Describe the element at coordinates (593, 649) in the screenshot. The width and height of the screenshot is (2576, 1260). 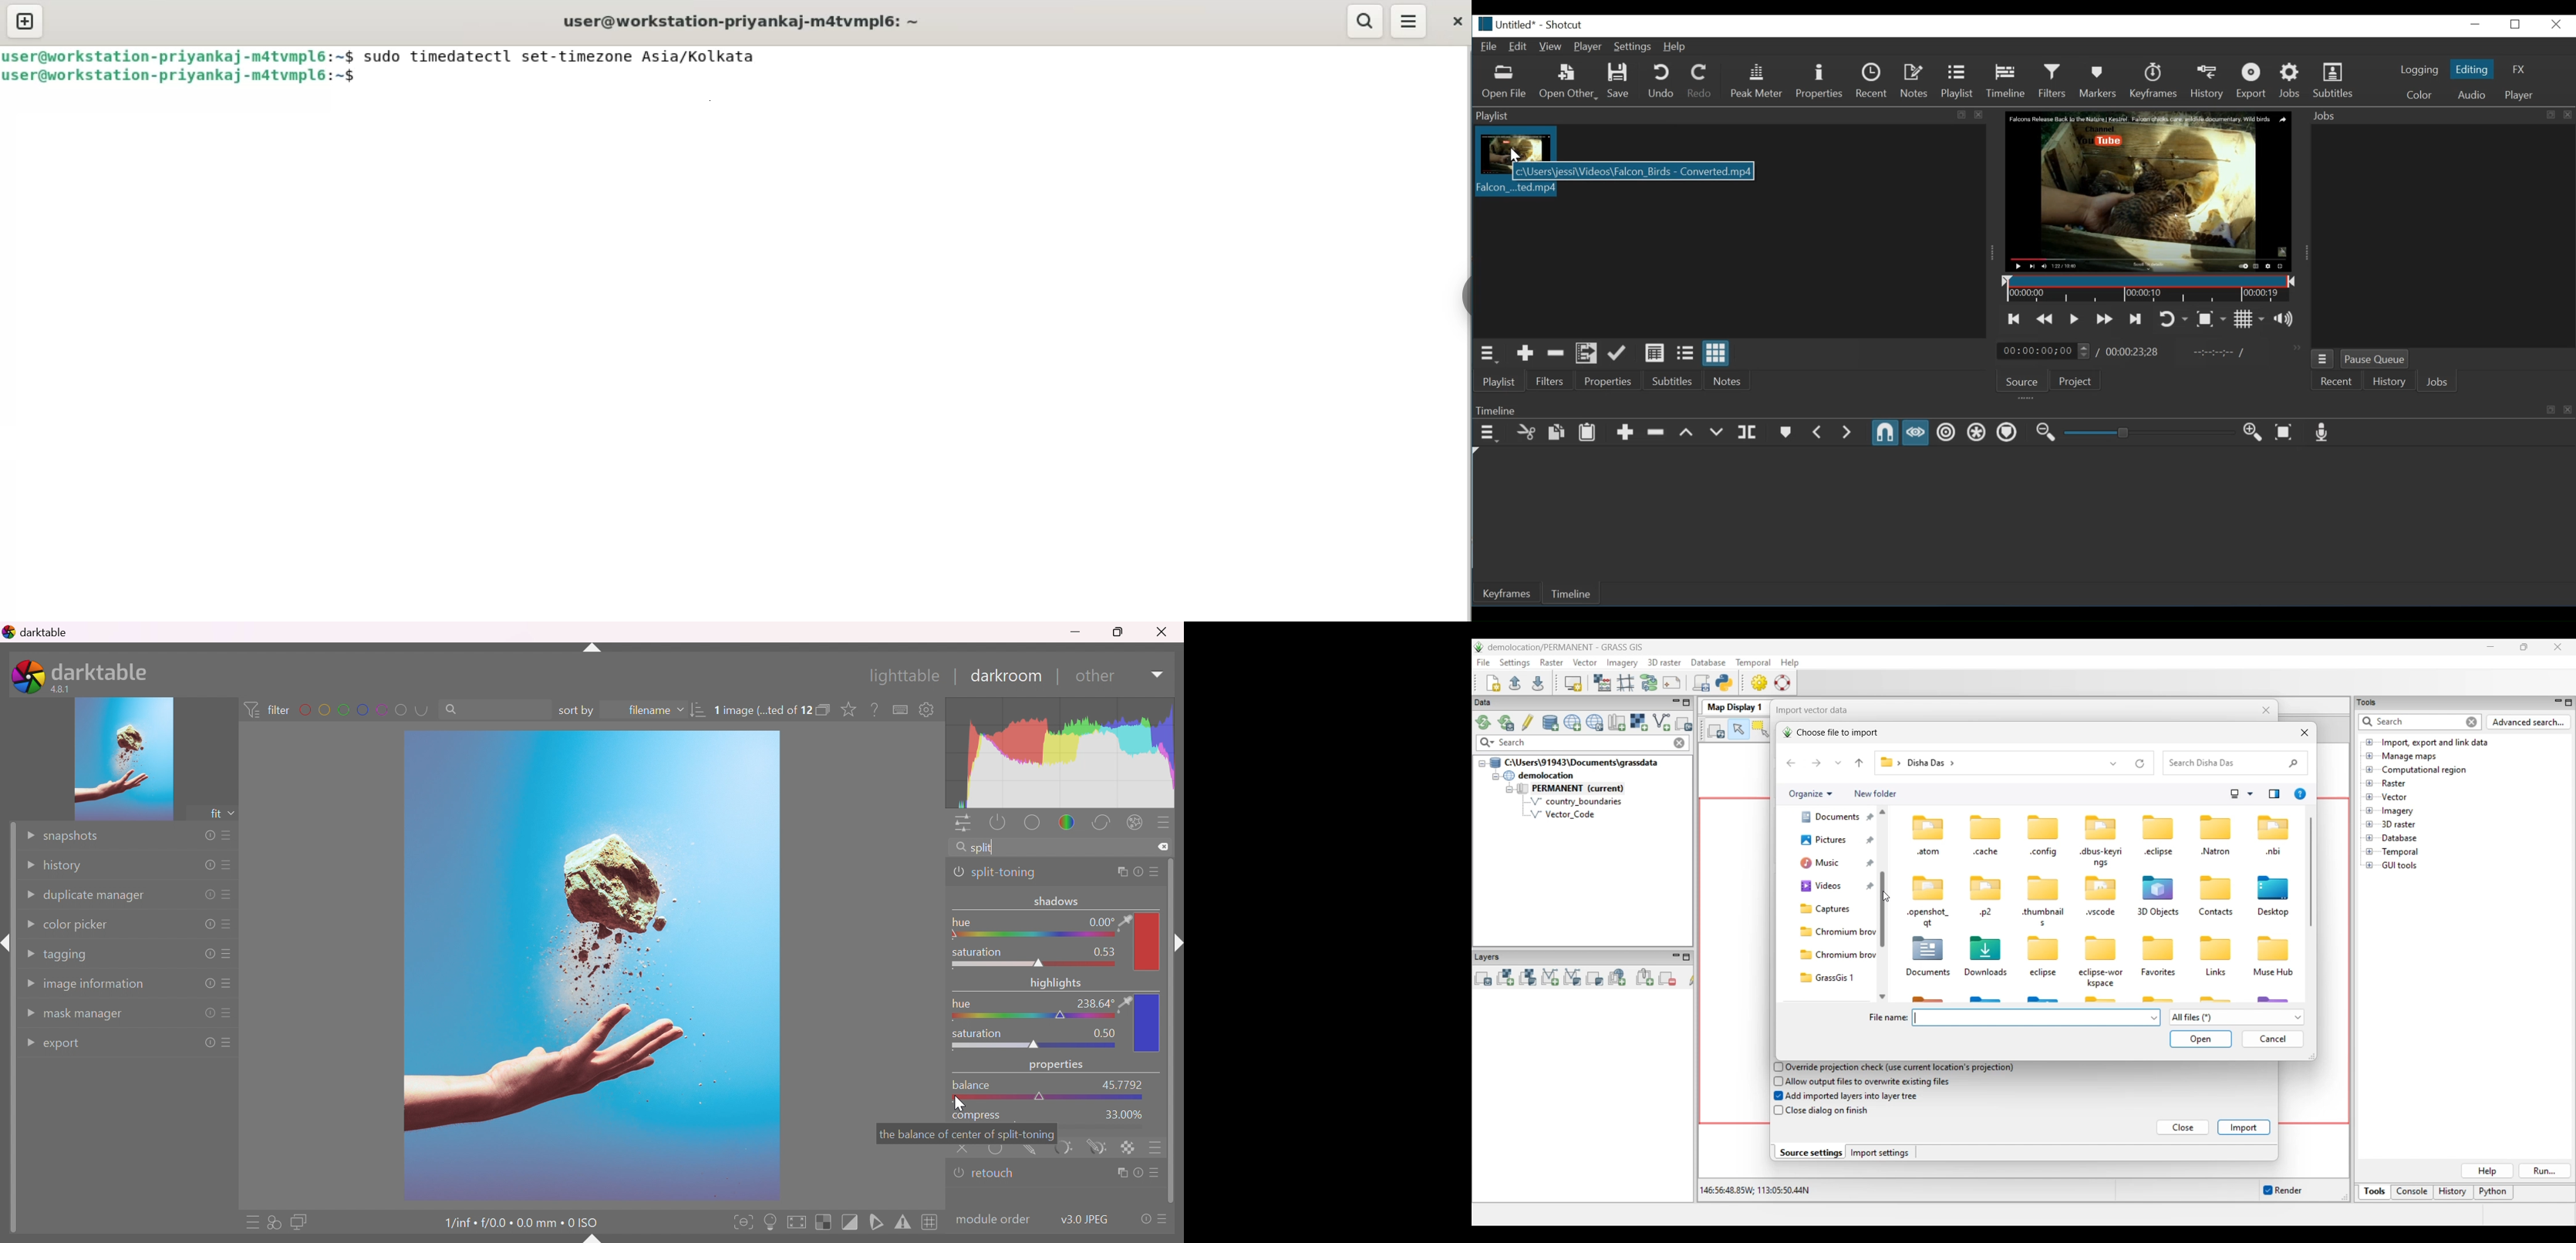
I see `shift+ctrl+t` at that location.